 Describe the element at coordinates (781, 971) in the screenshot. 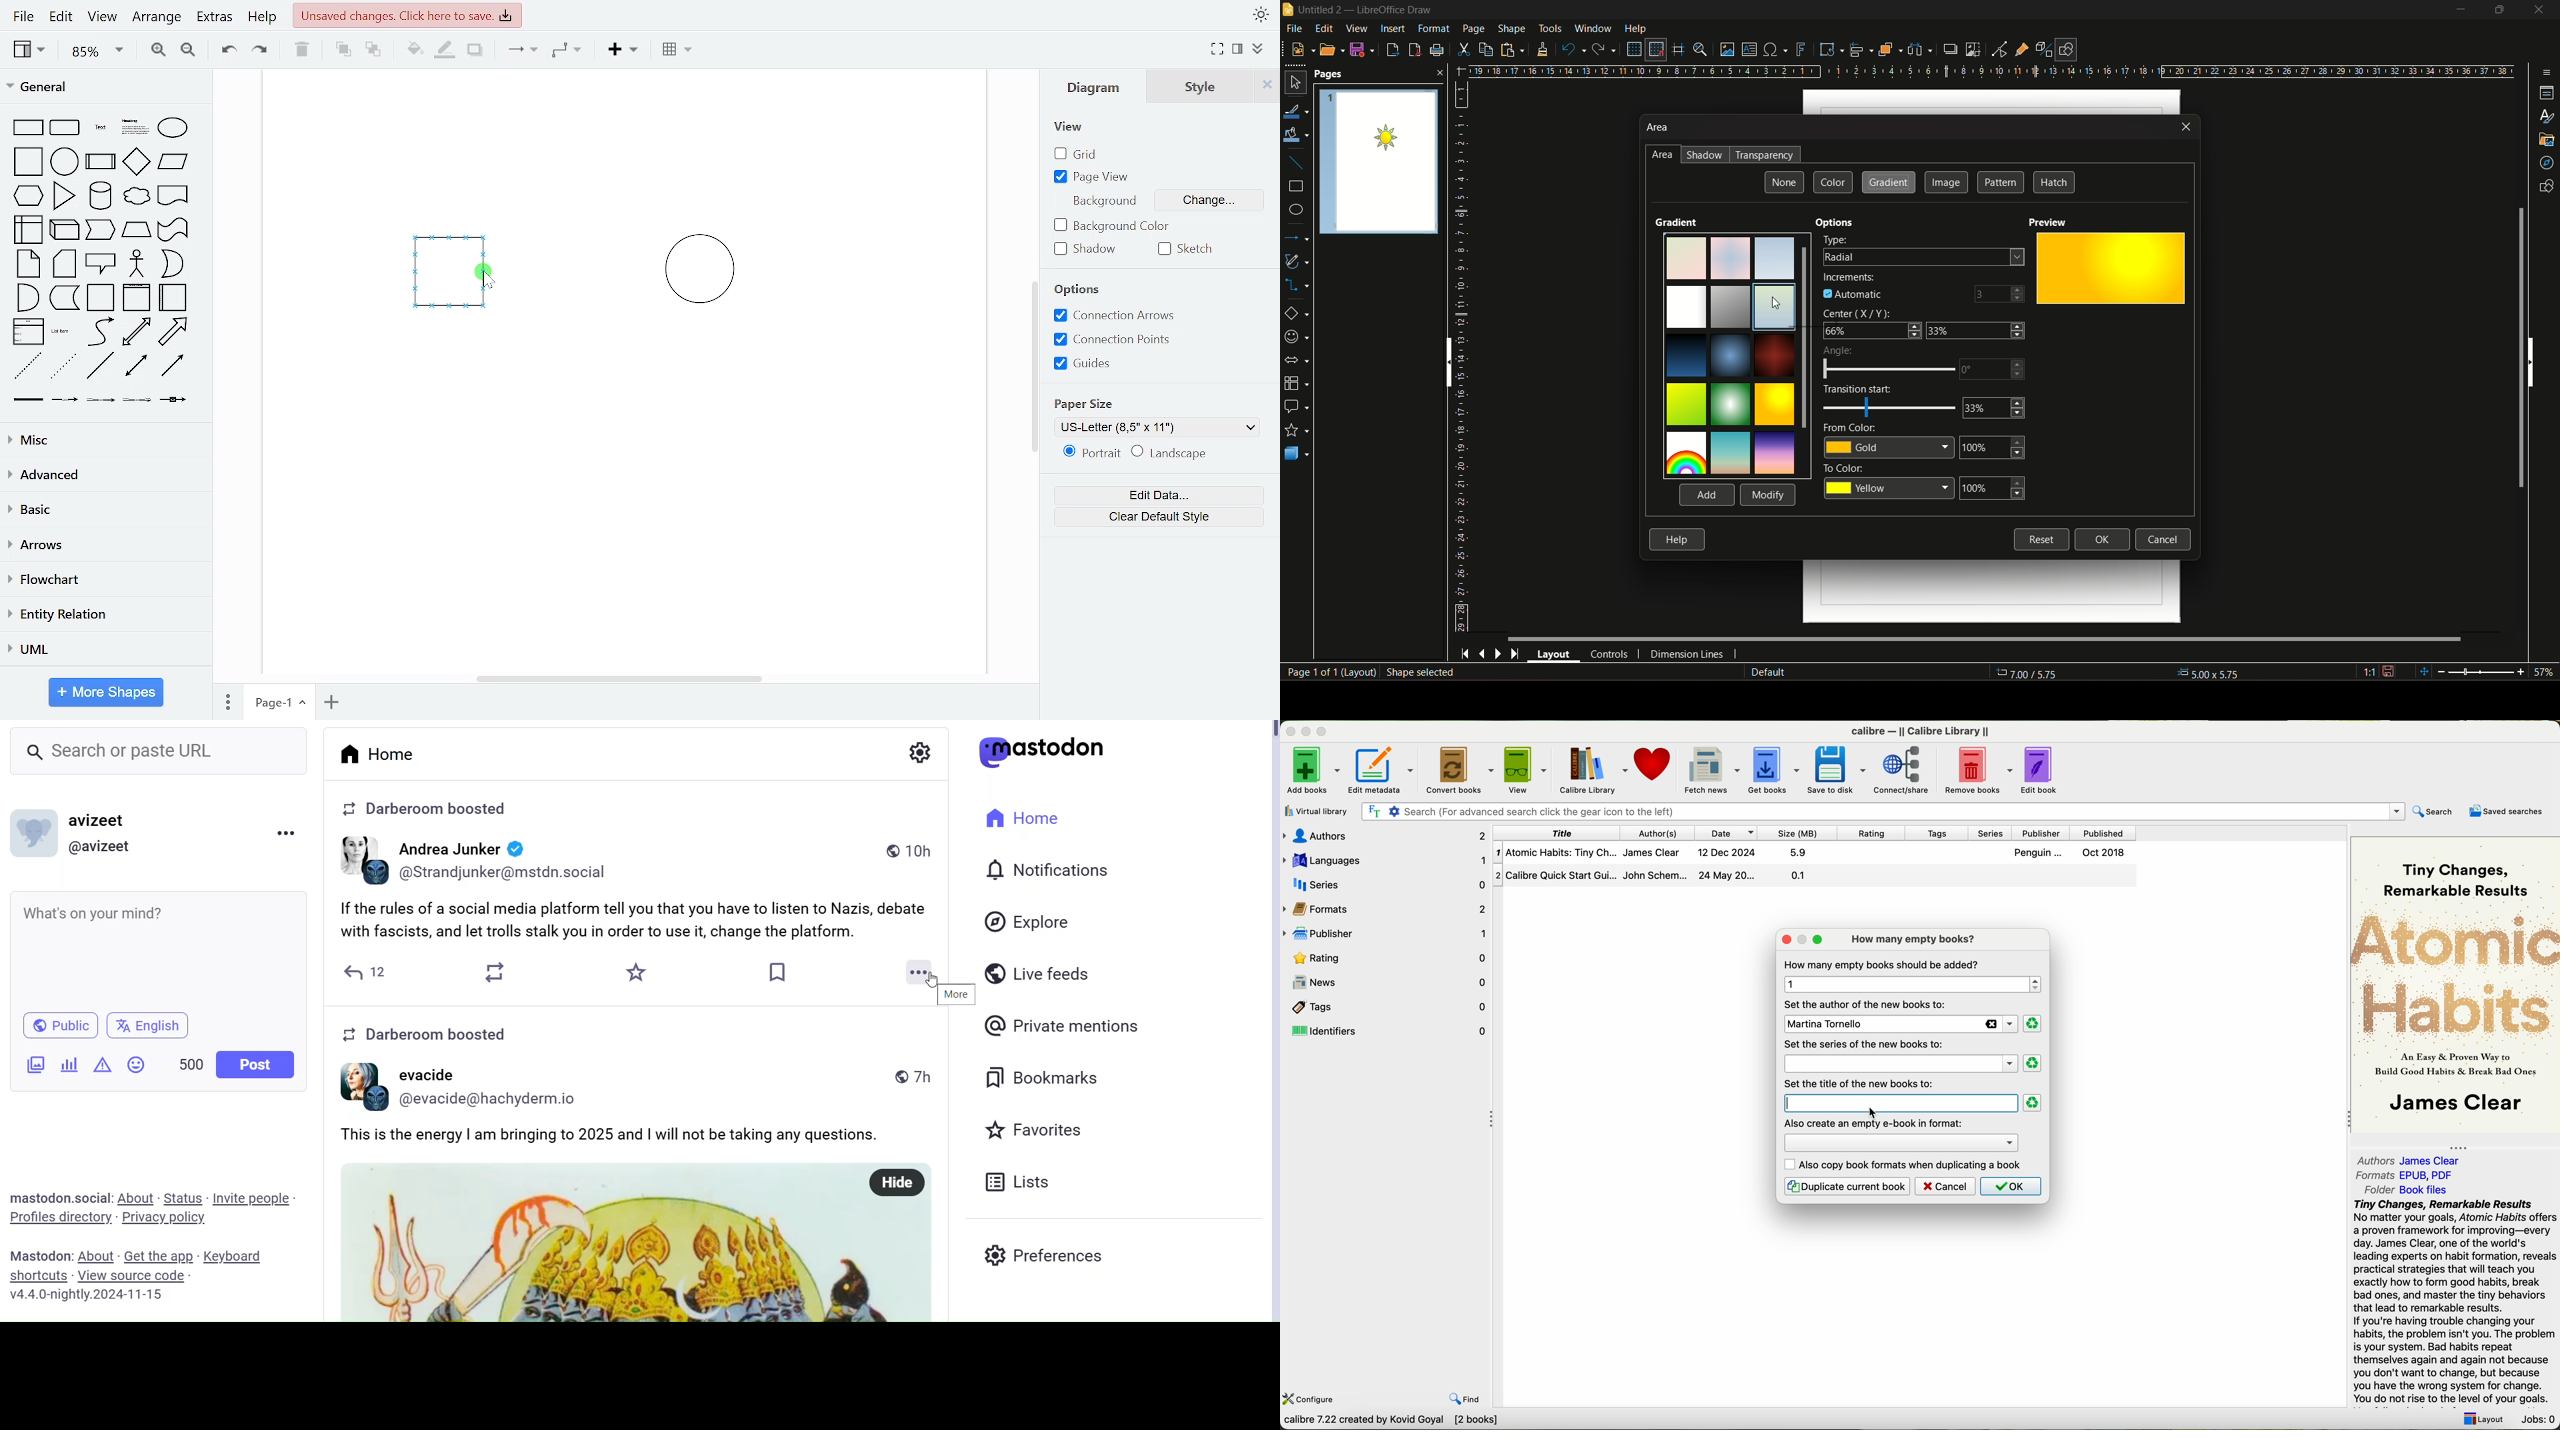

I see `Bookmark` at that location.